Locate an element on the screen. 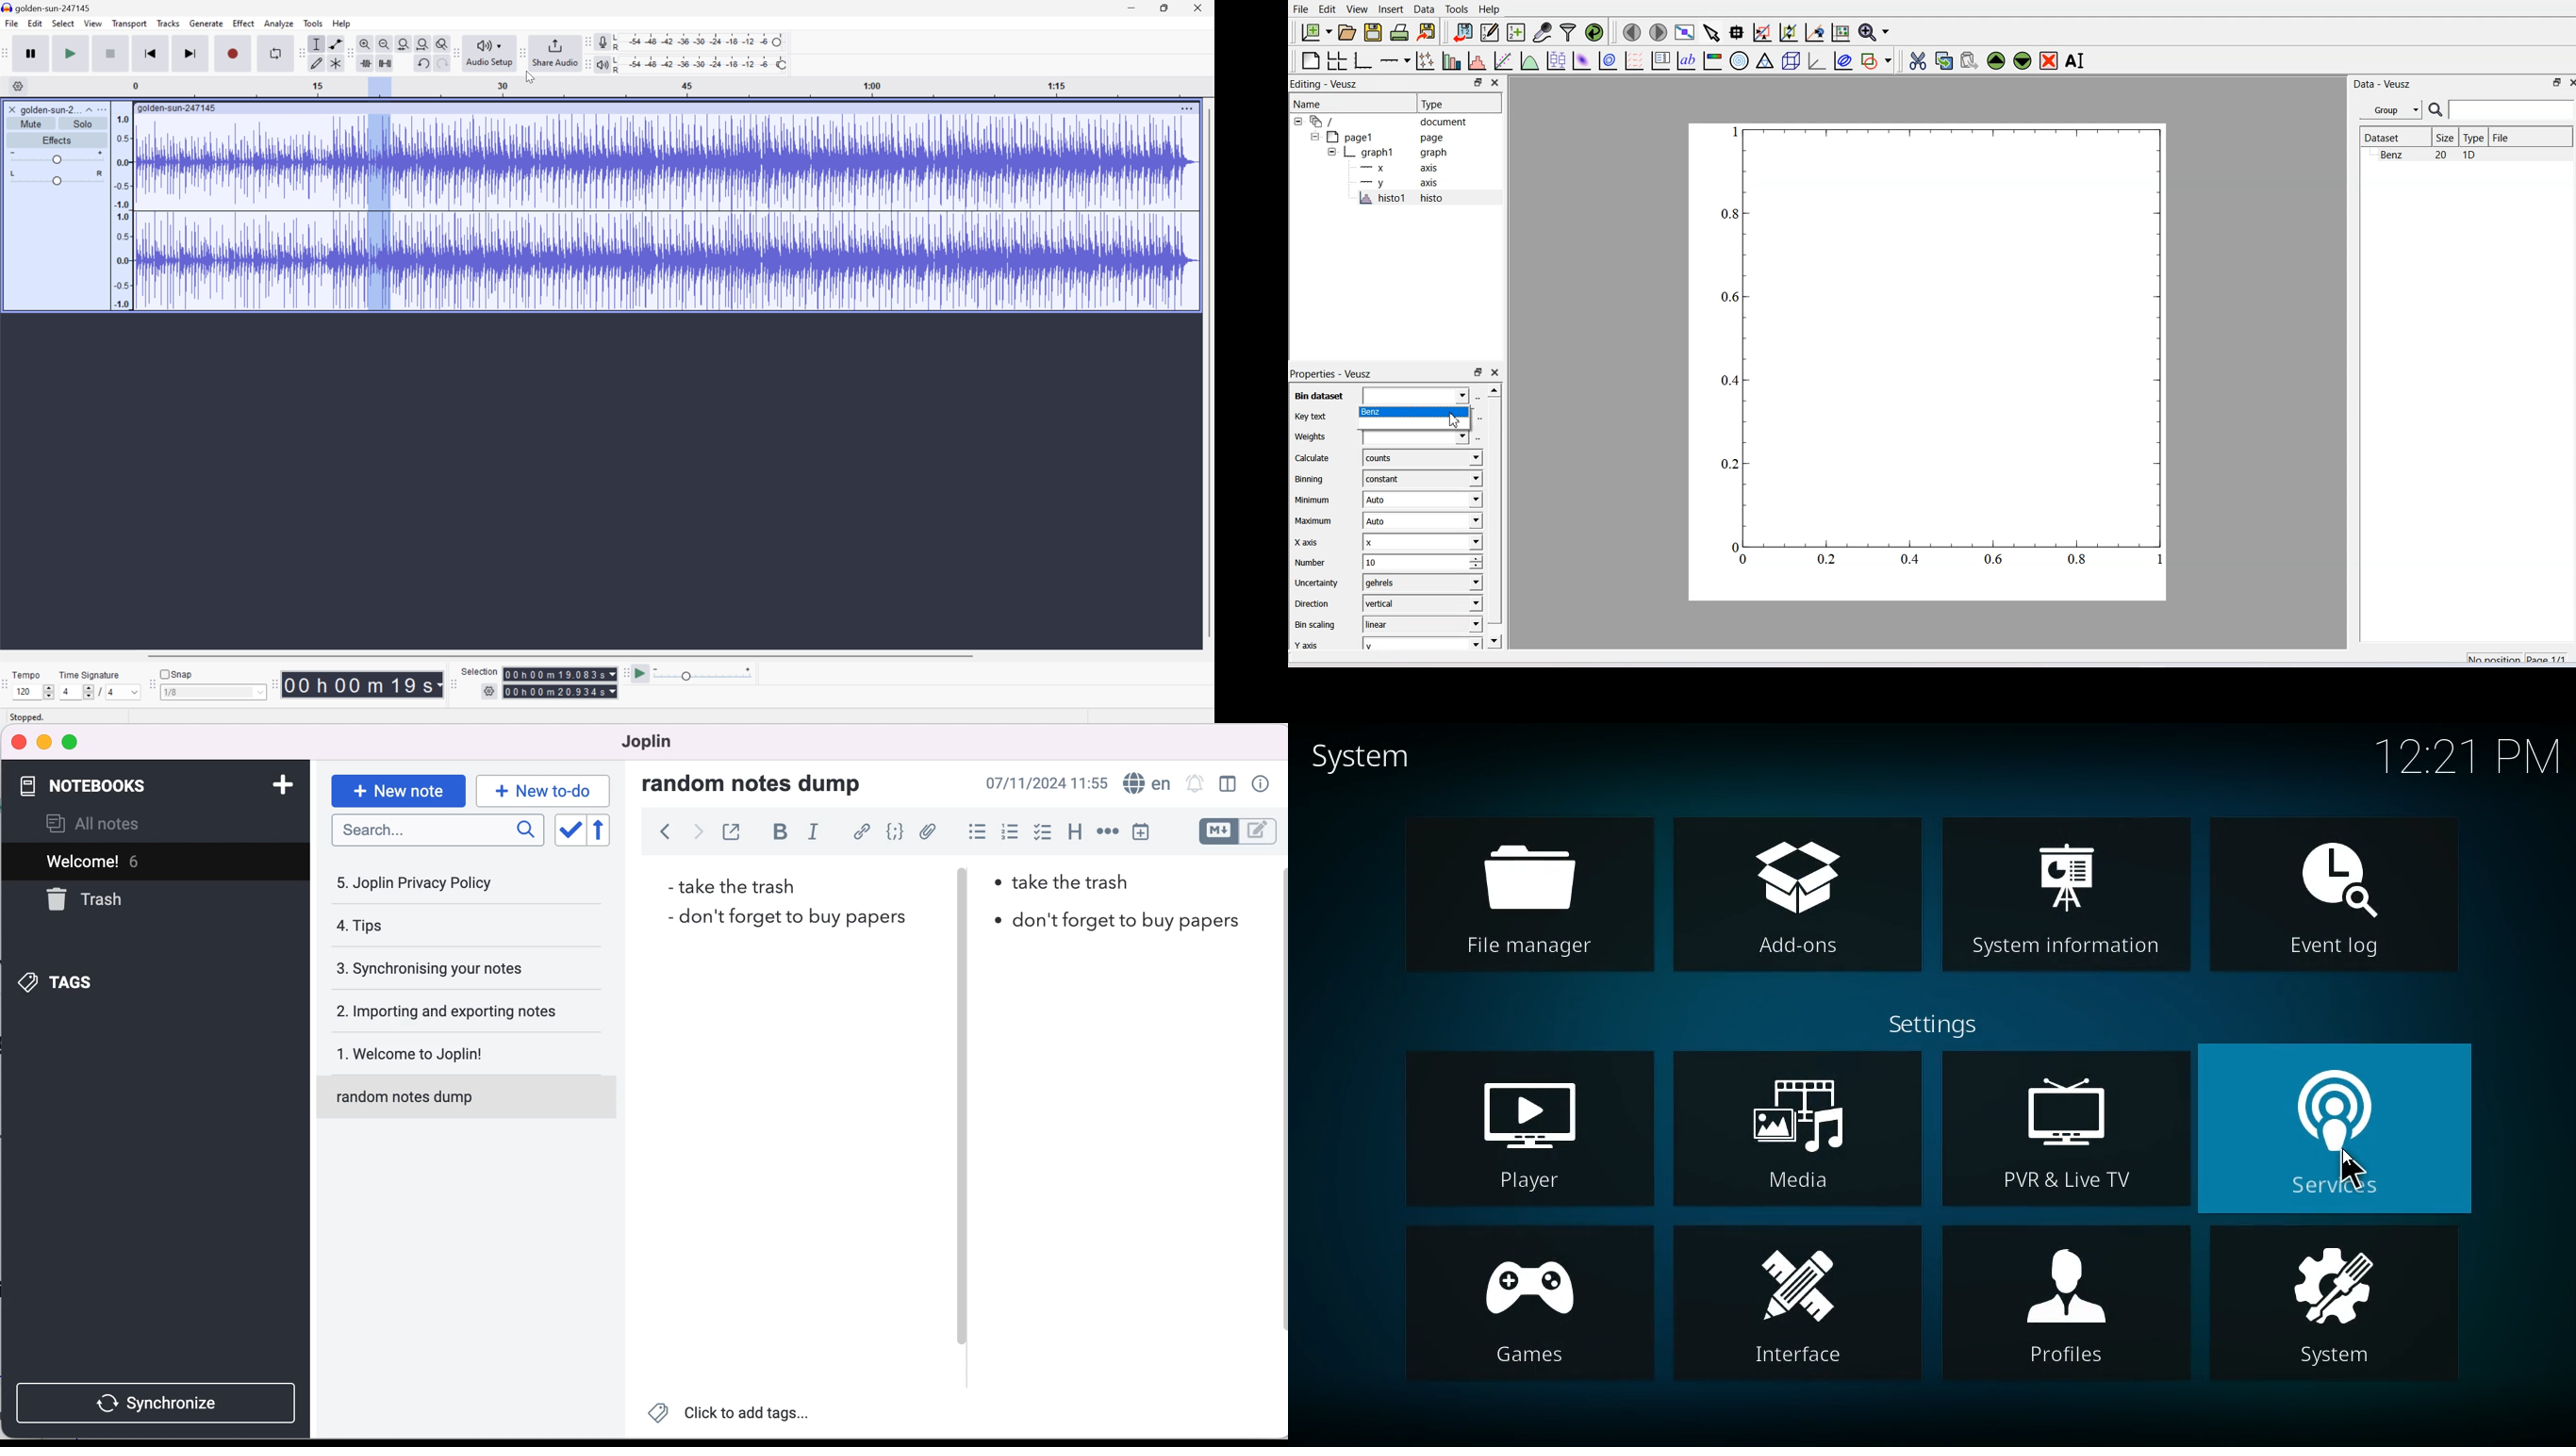 This screenshot has width=2576, height=1456. Move to the previous page is located at coordinates (1631, 32).